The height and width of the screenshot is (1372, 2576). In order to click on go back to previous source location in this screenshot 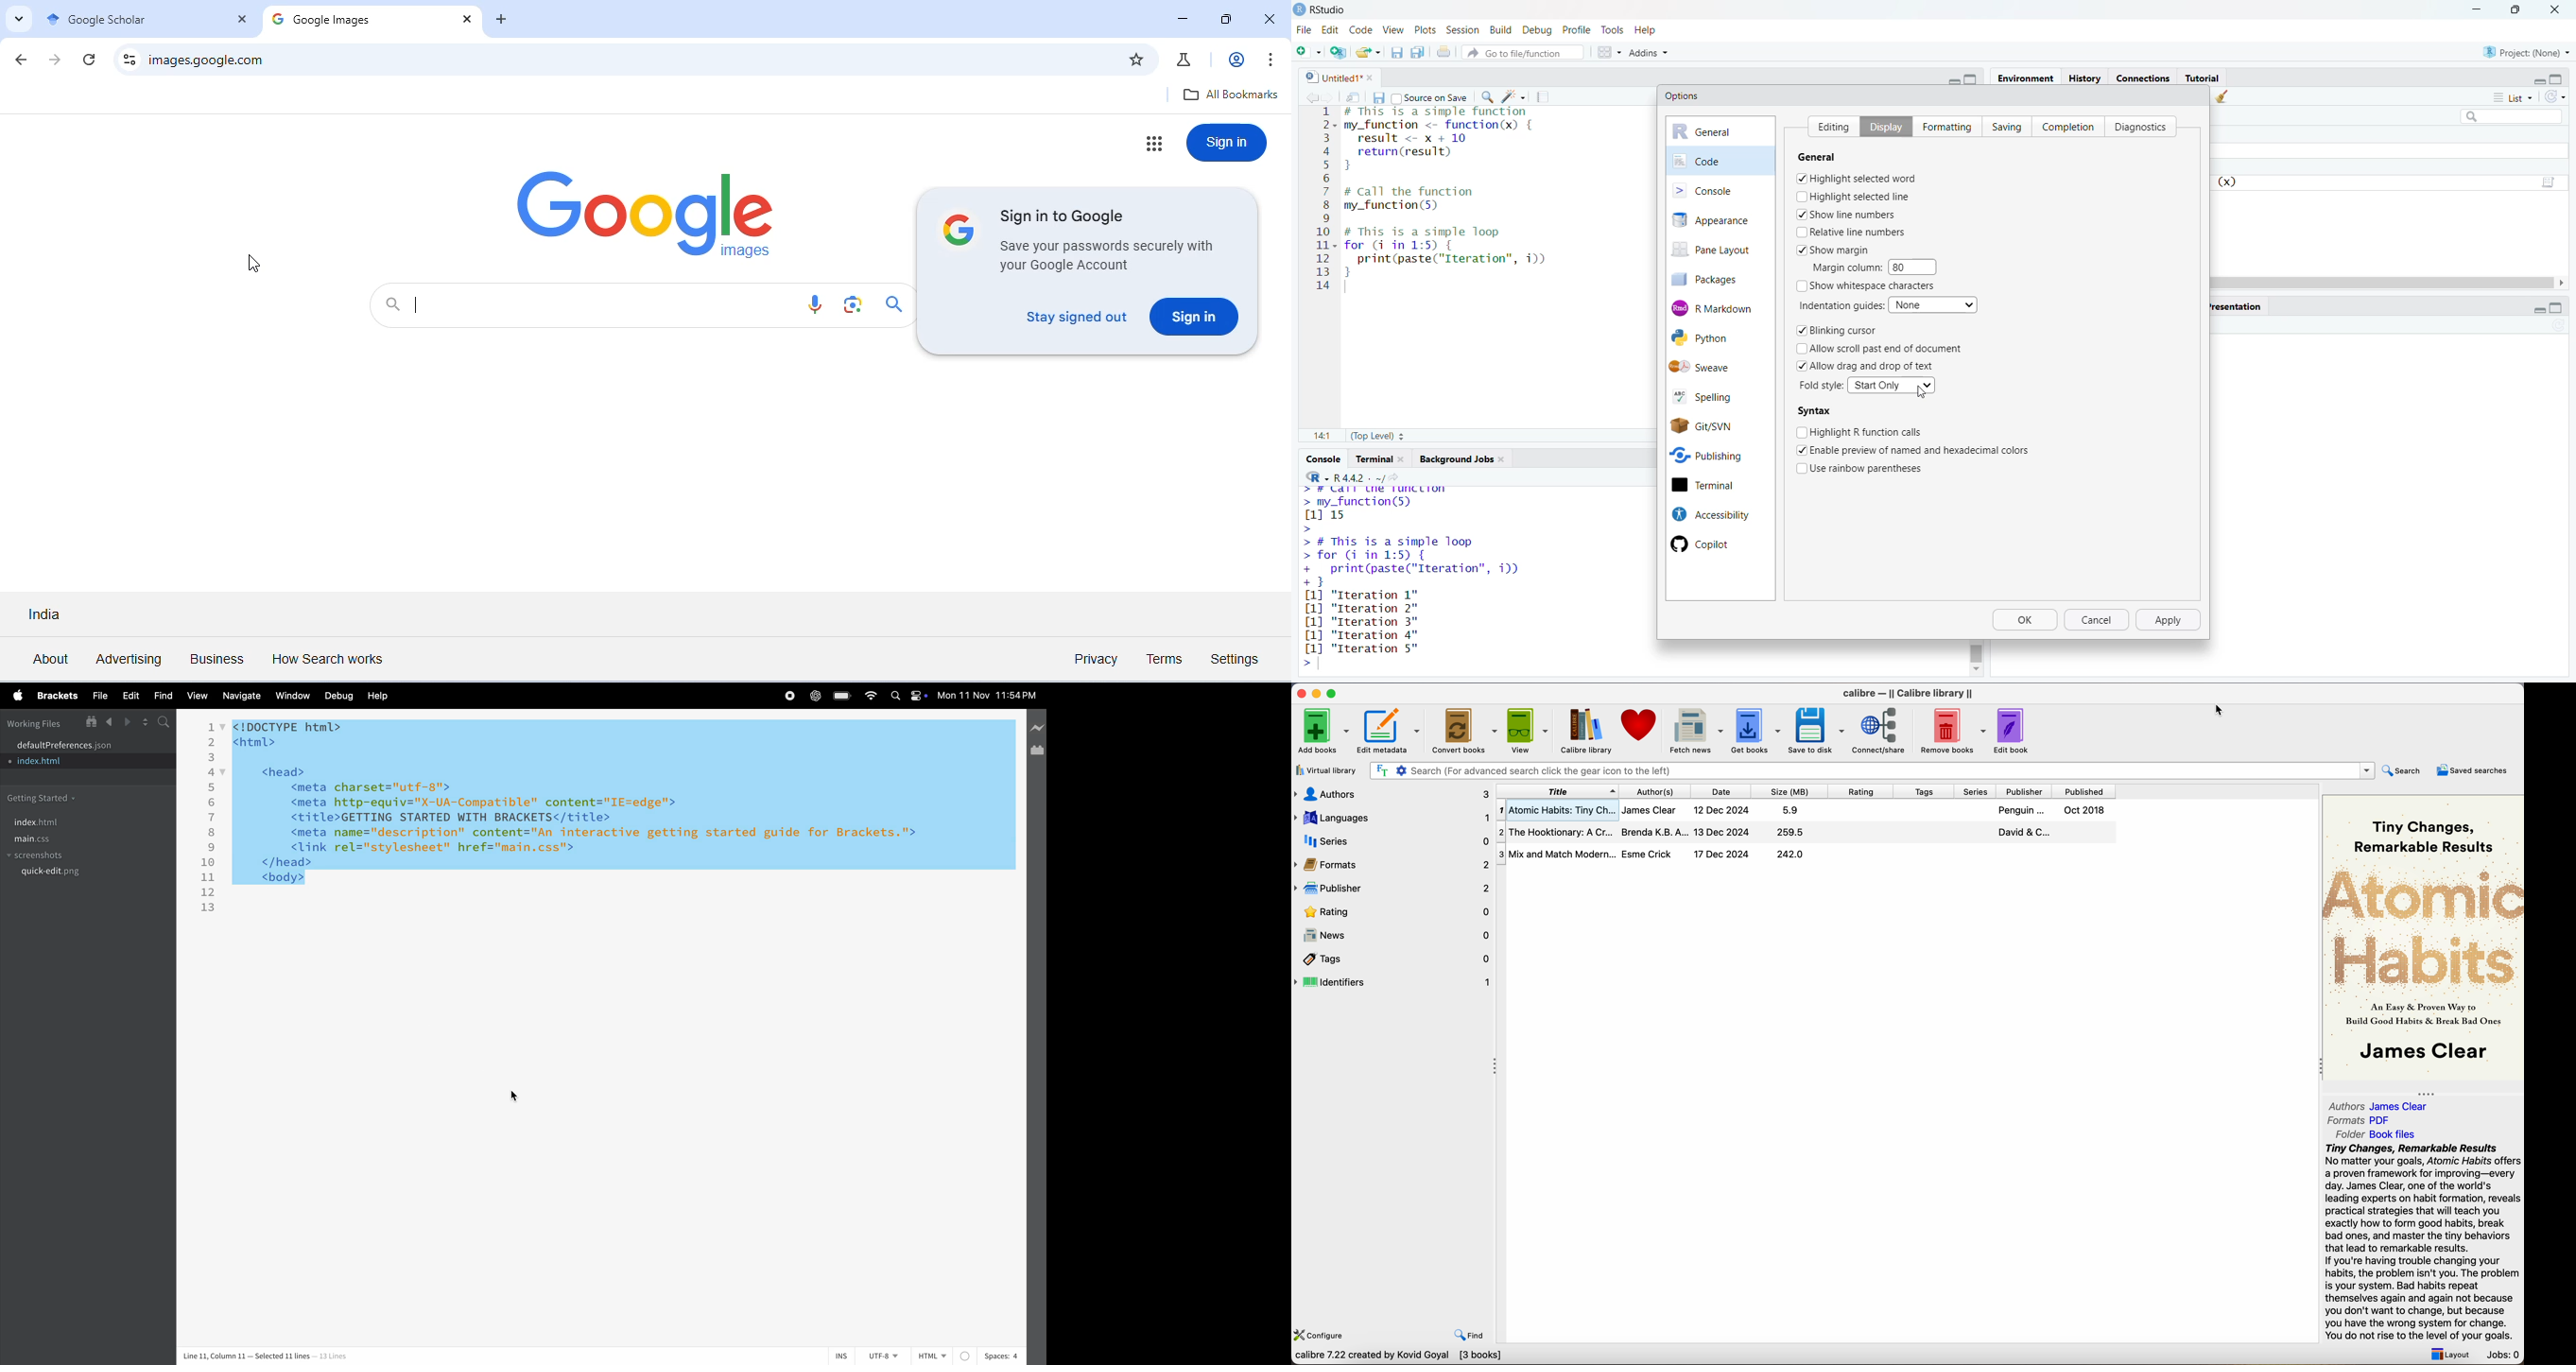, I will do `click(1306, 96)`.